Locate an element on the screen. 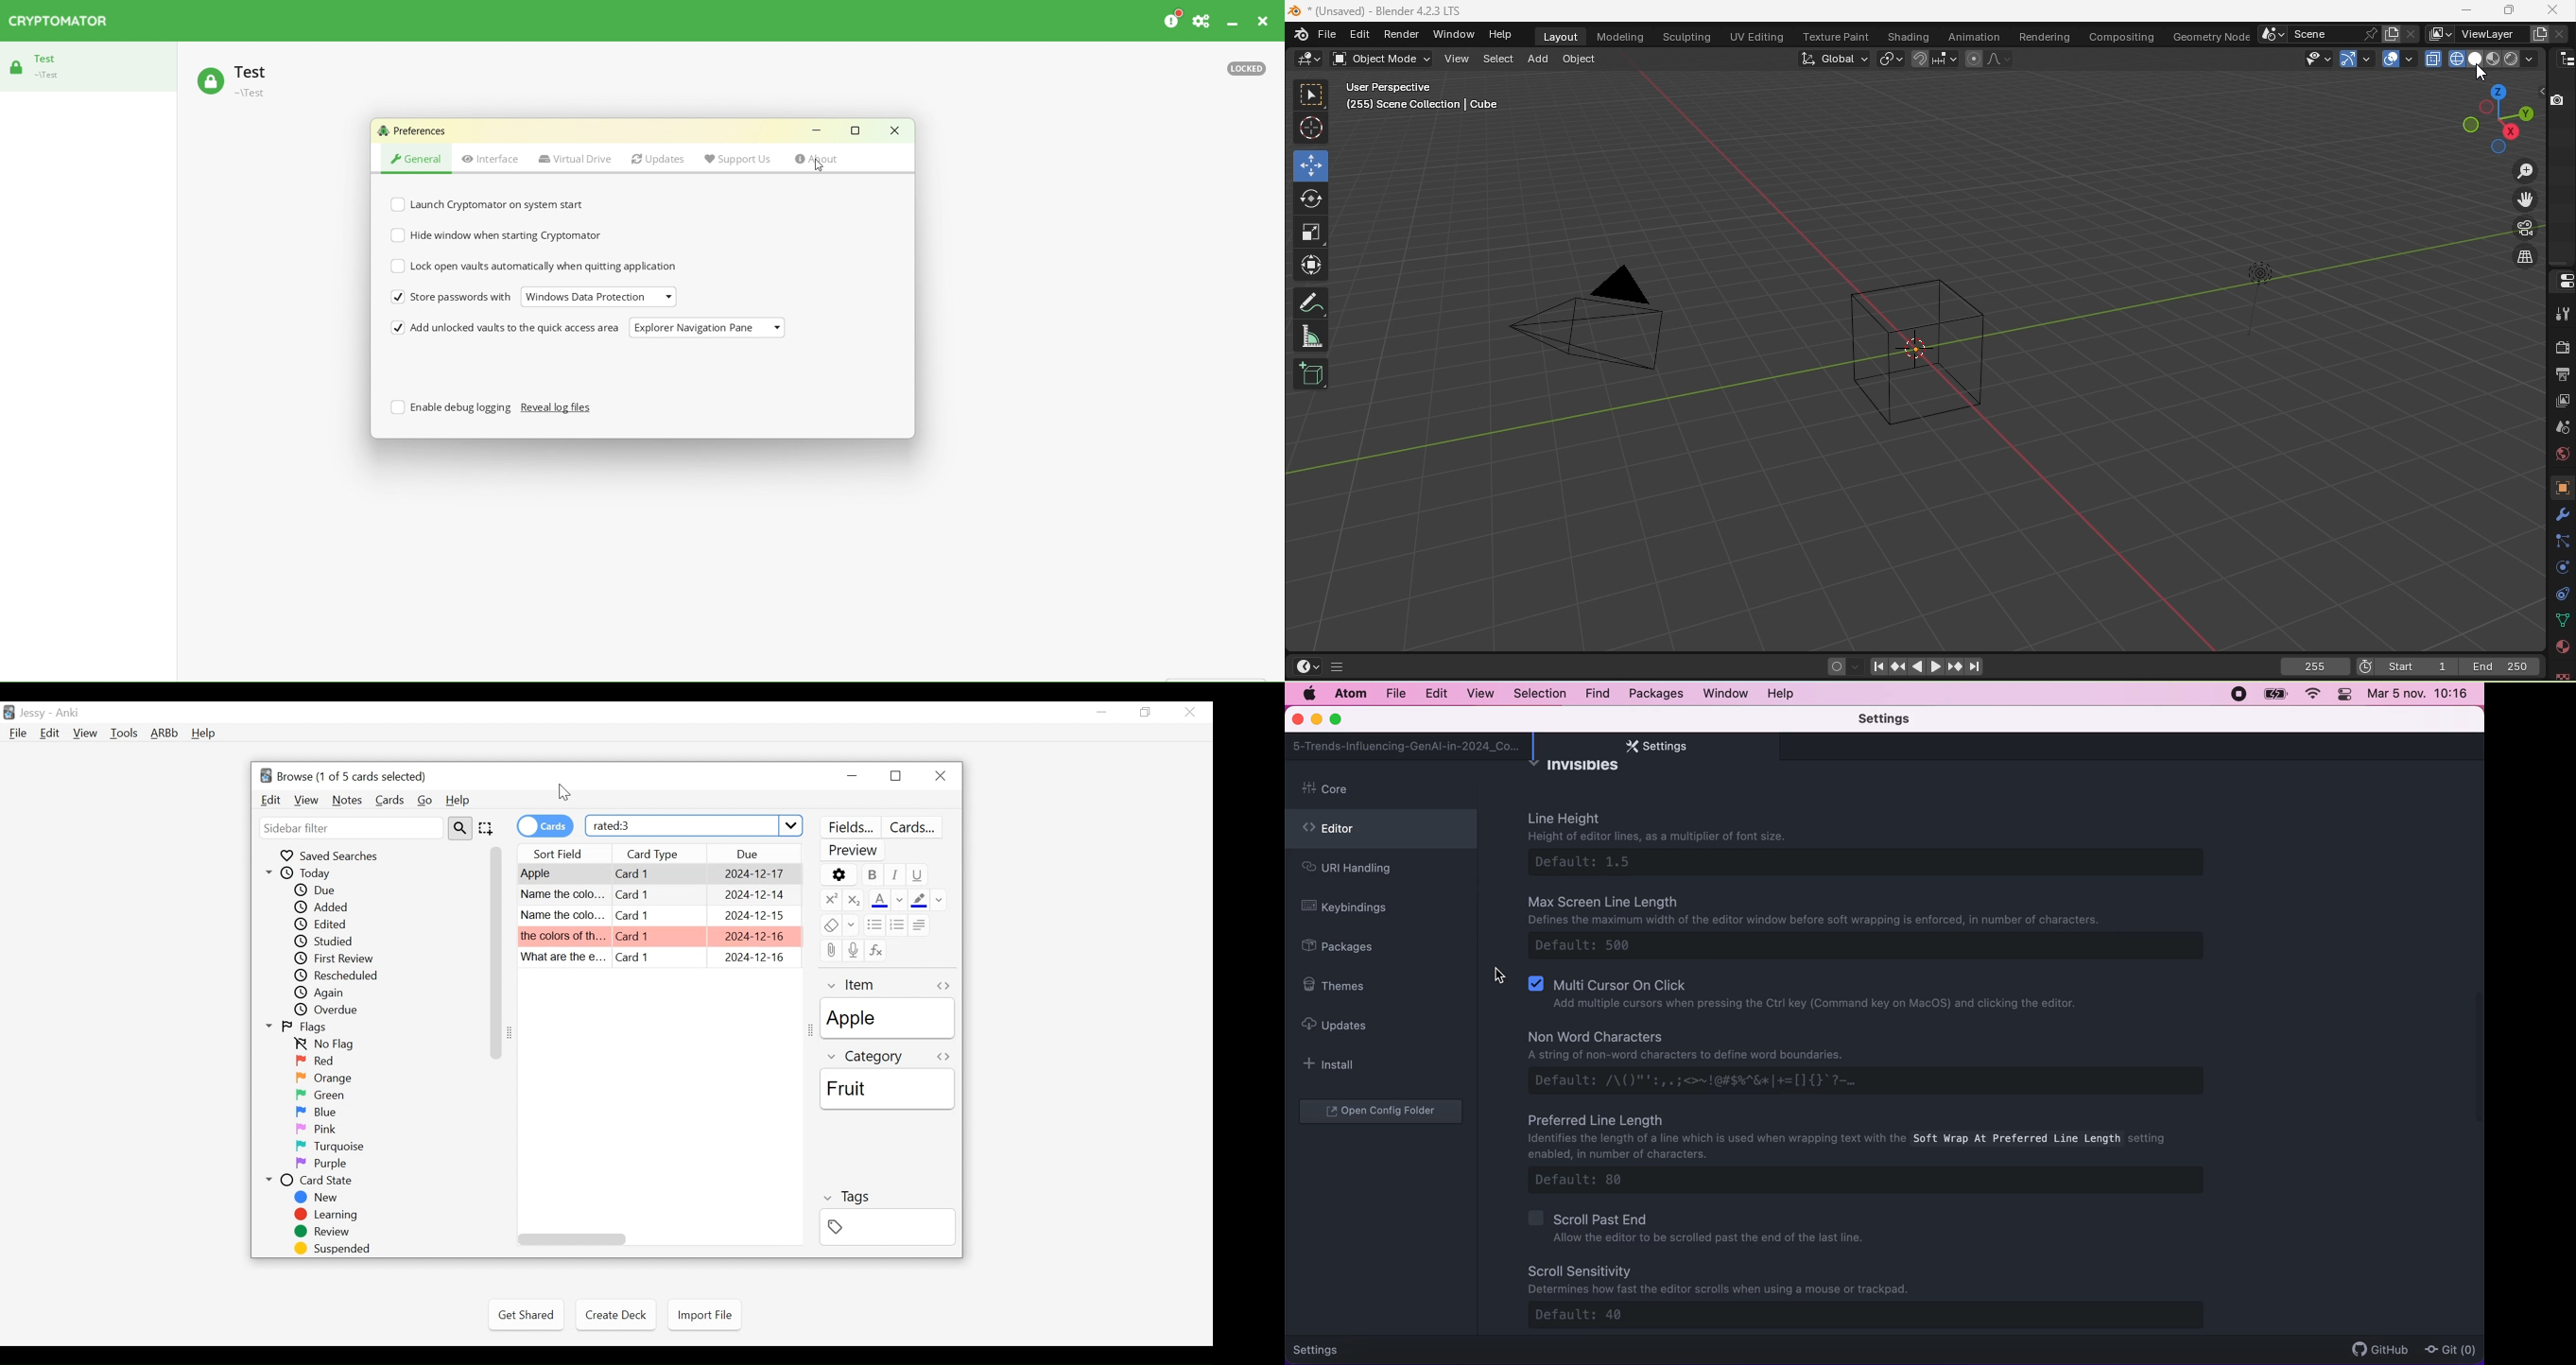 The image size is (2576, 1372). minimize is located at coordinates (1104, 712).